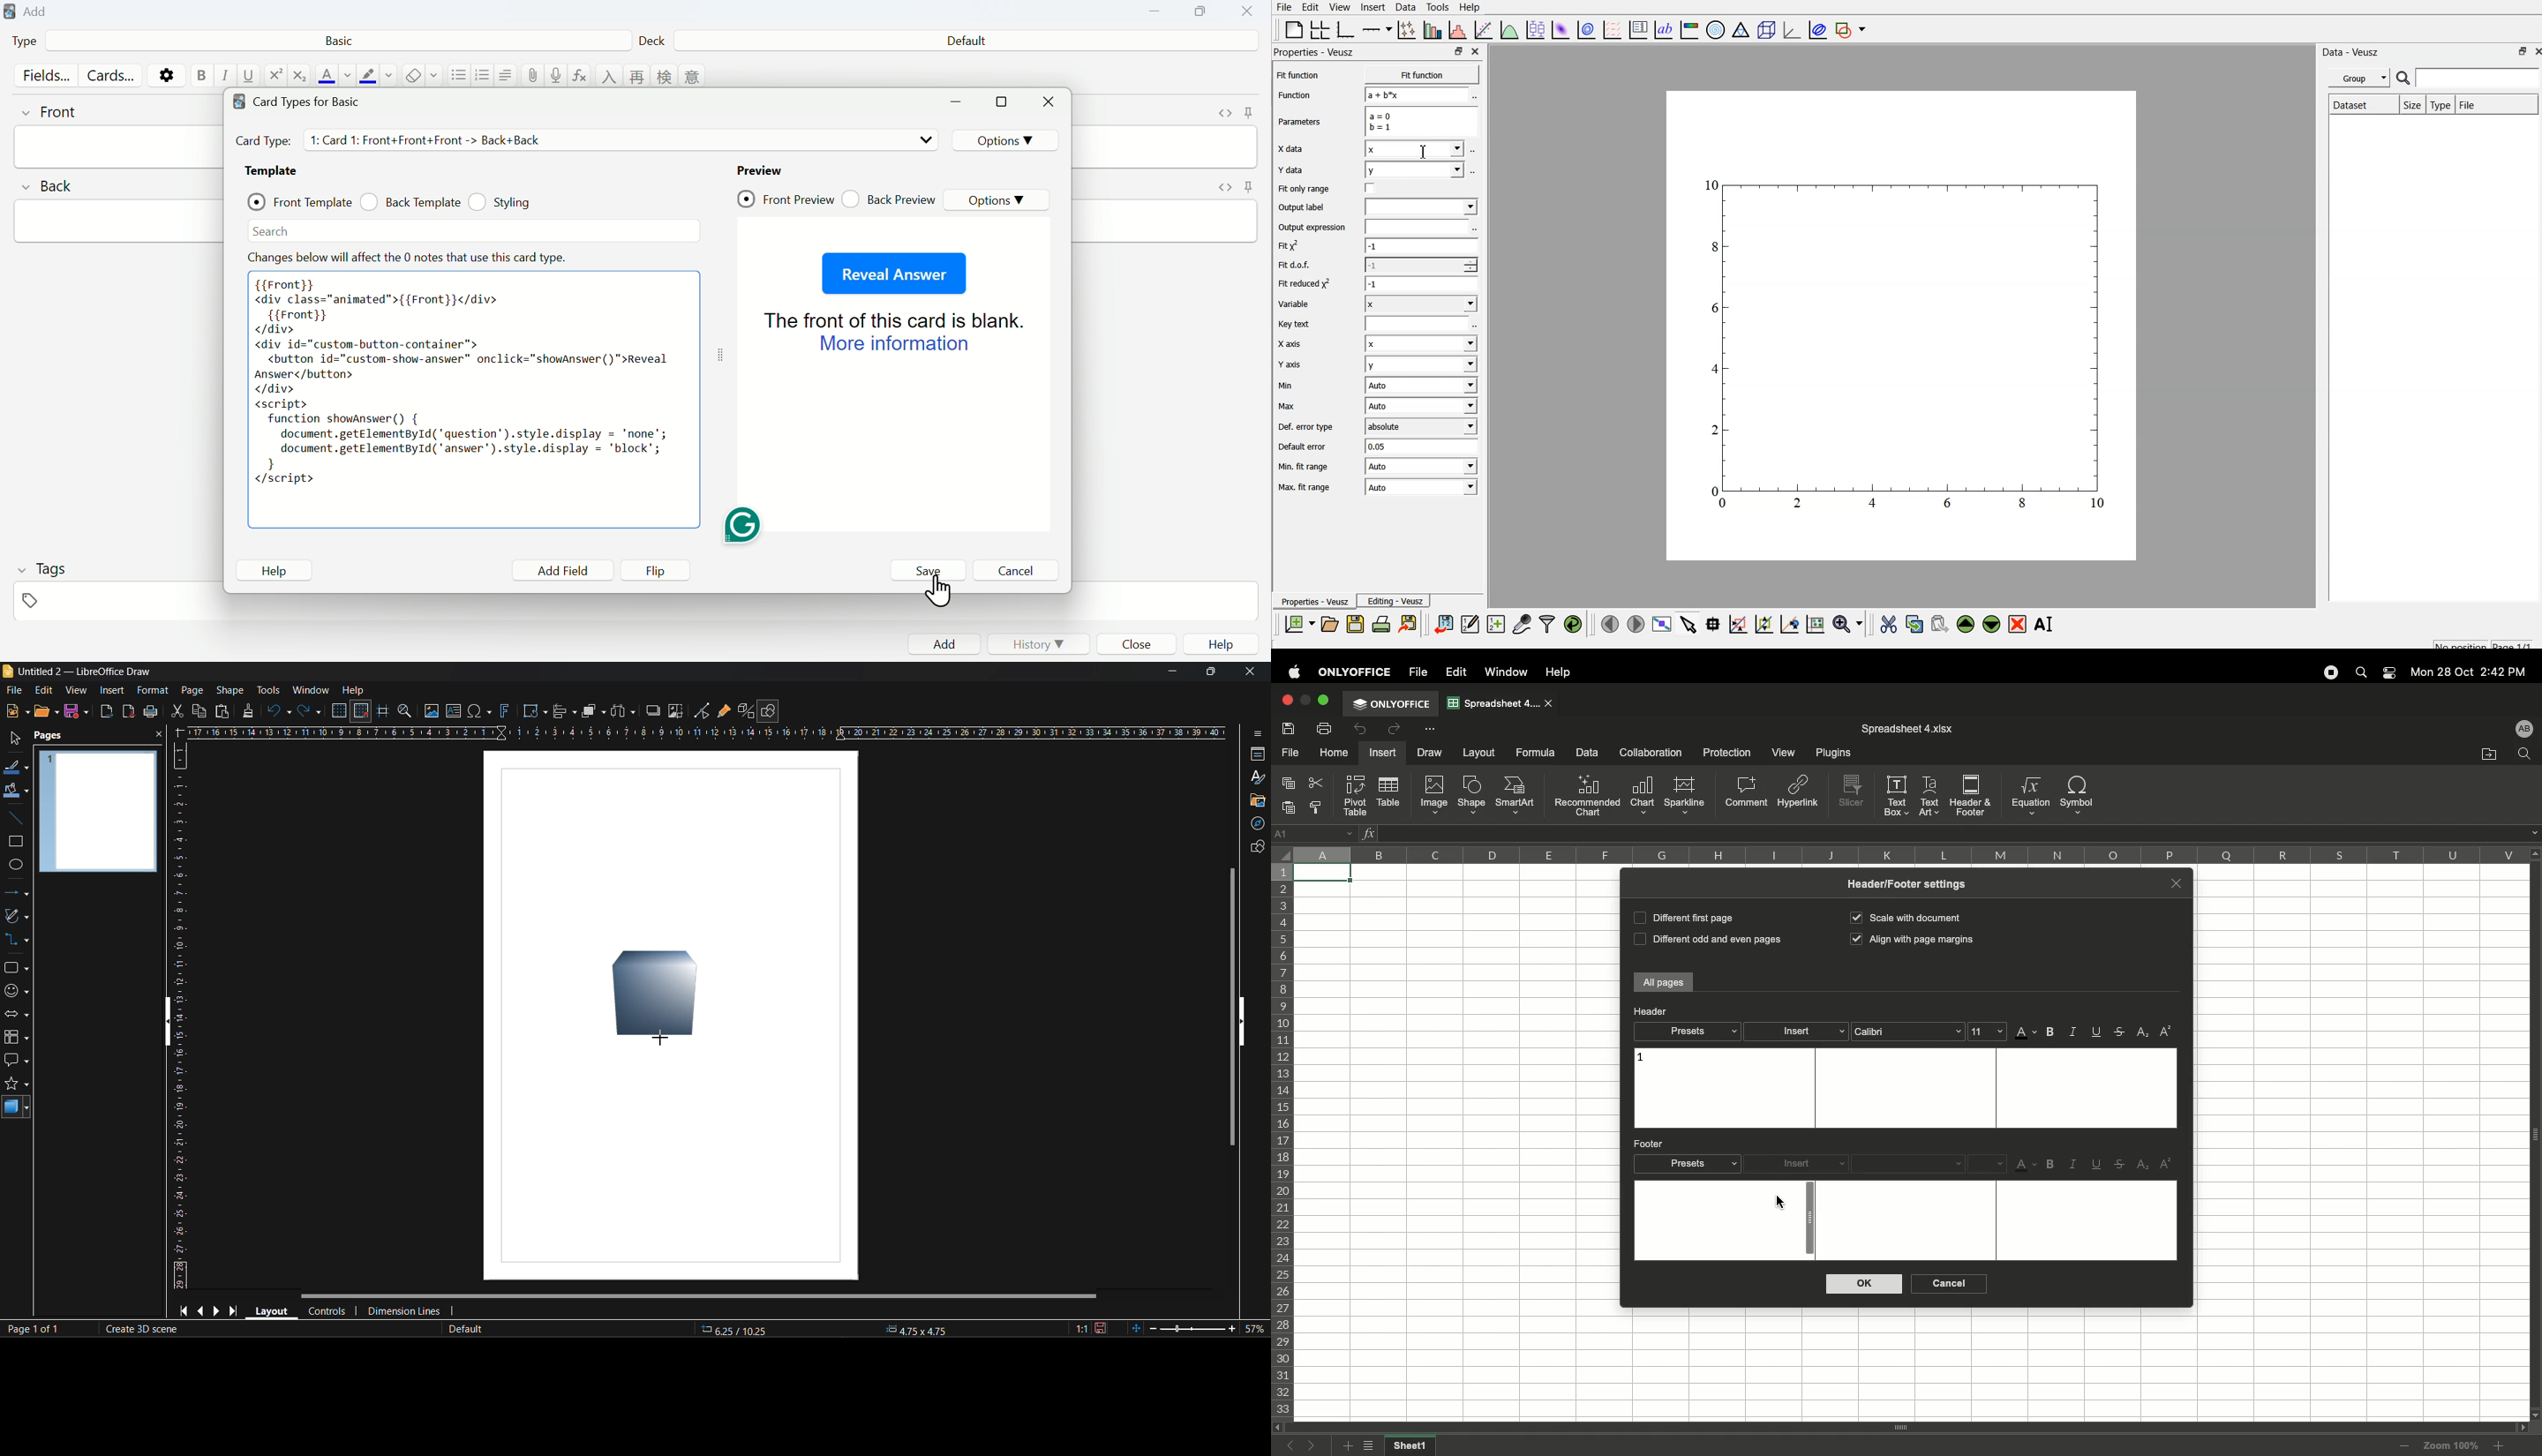 The width and height of the screenshot is (2548, 1456). I want to click on Search bar, so click(474, 230).